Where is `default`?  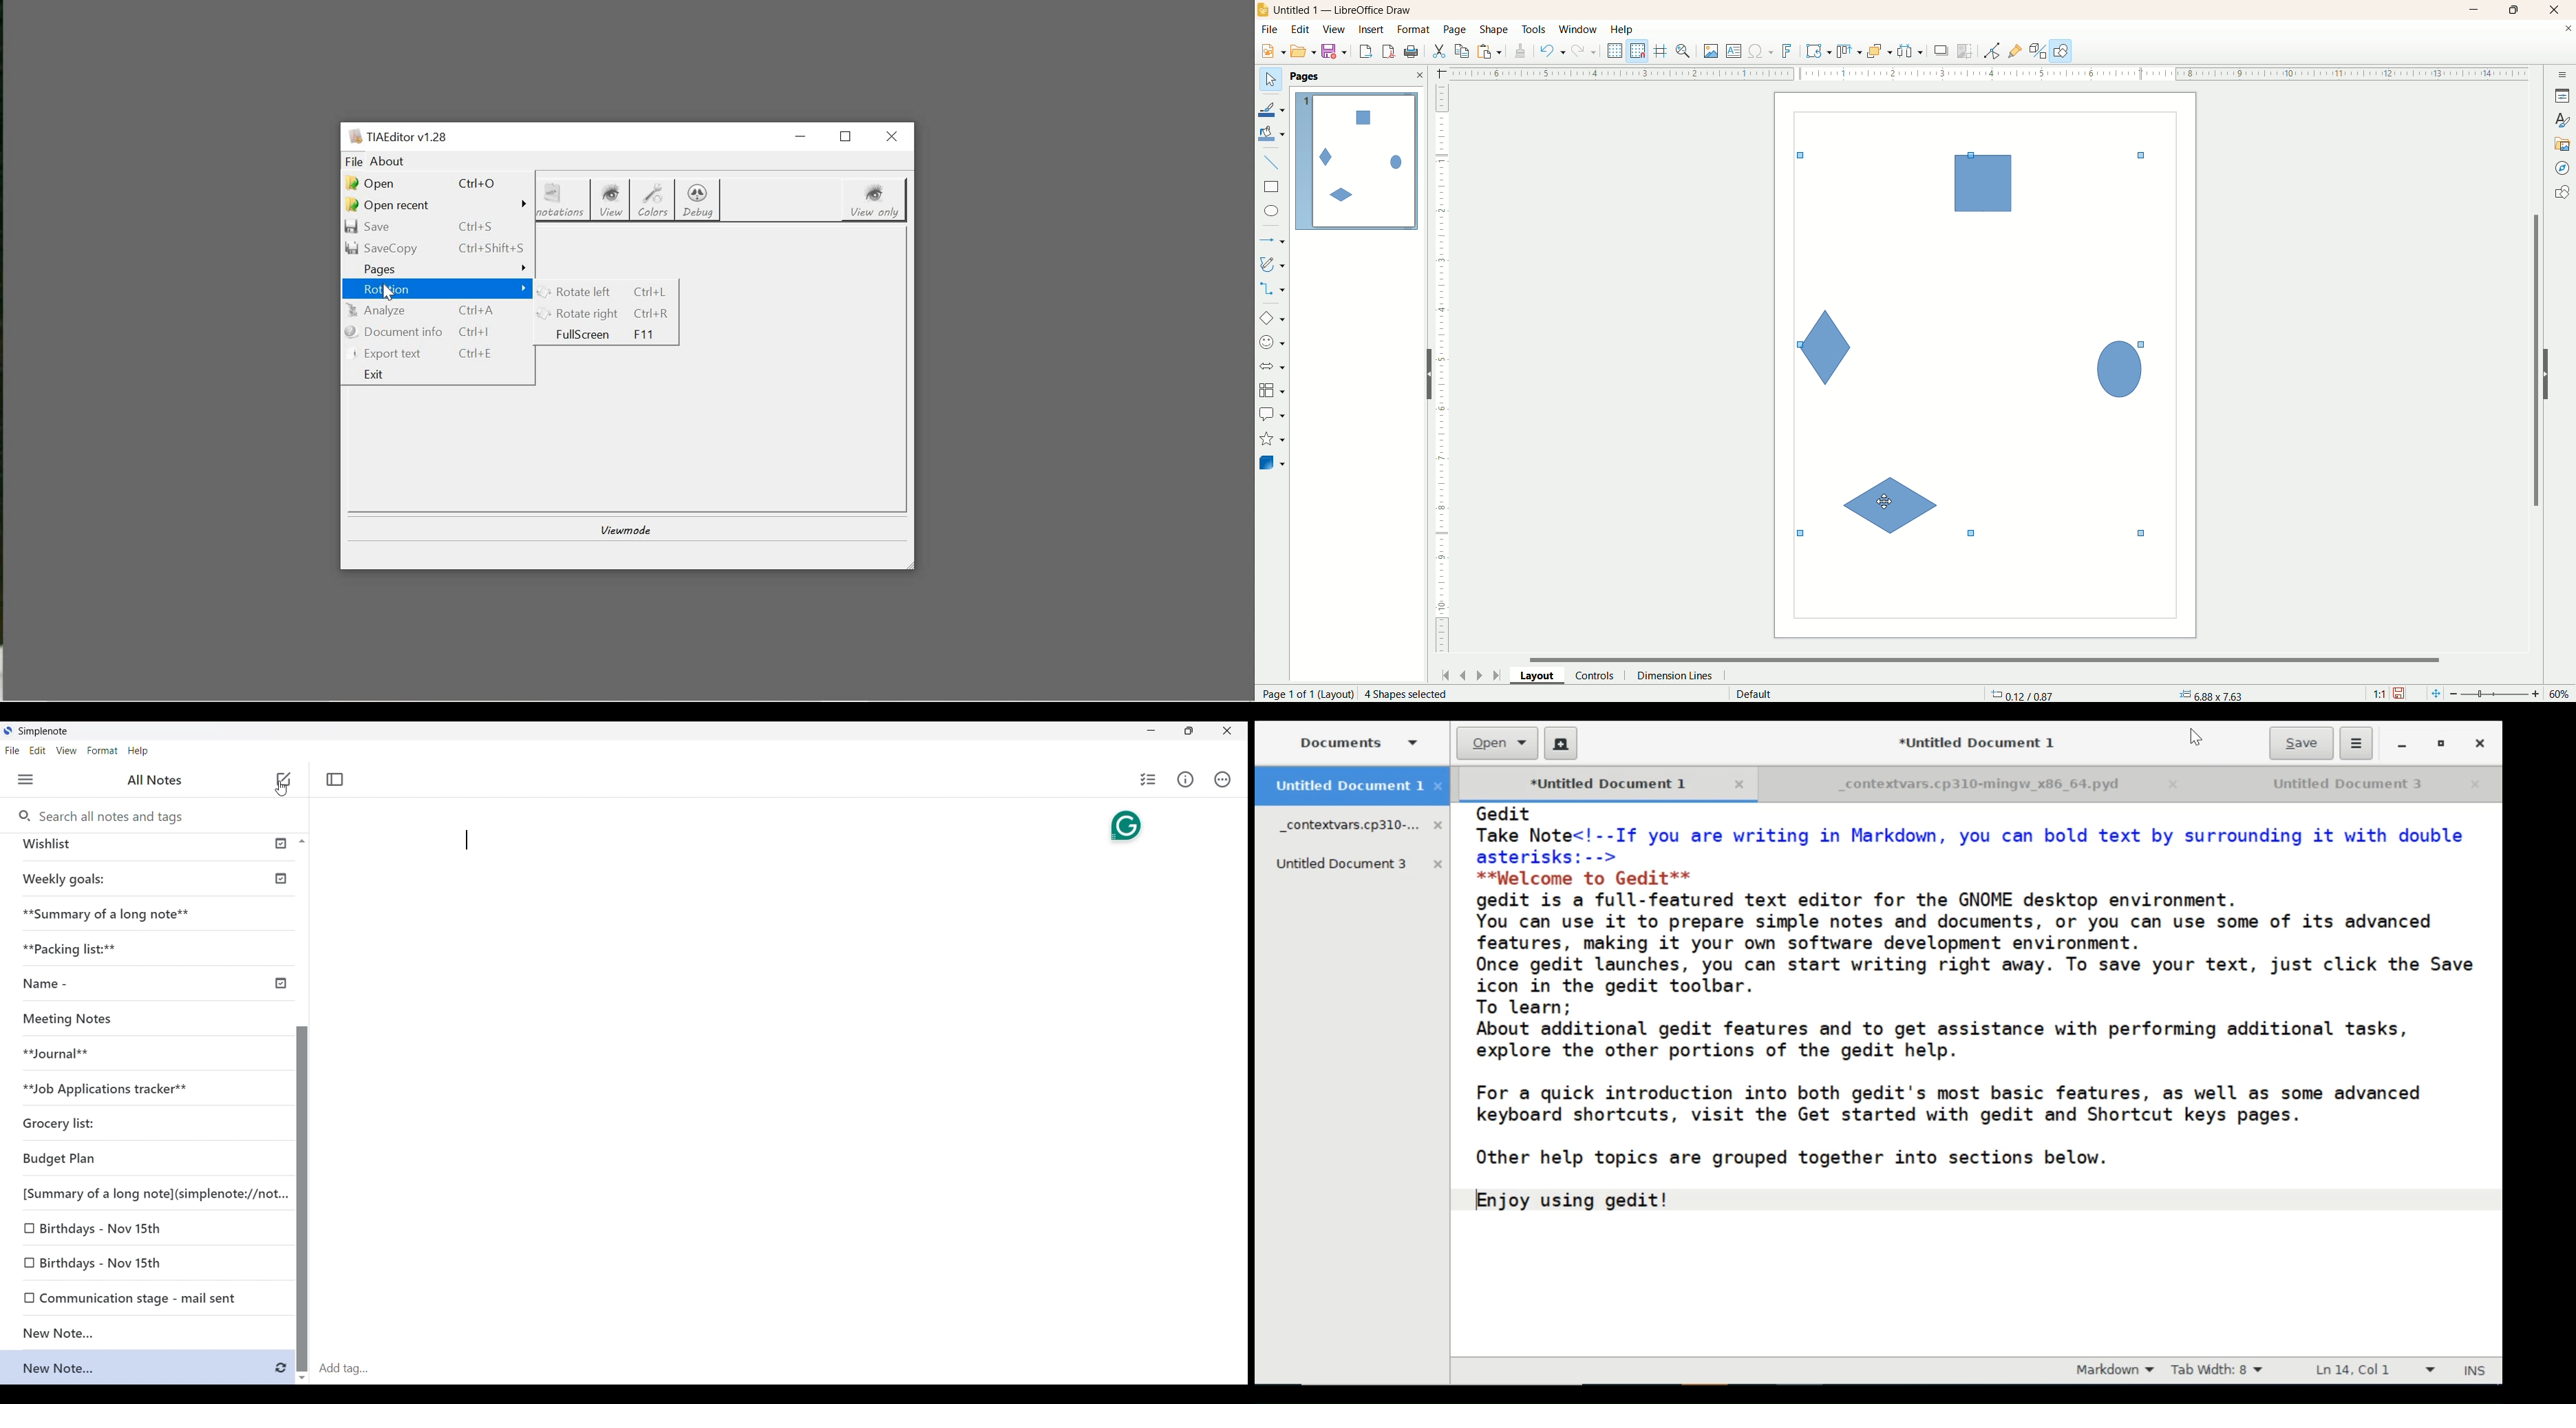 default is located at coordinates (1756, 694).